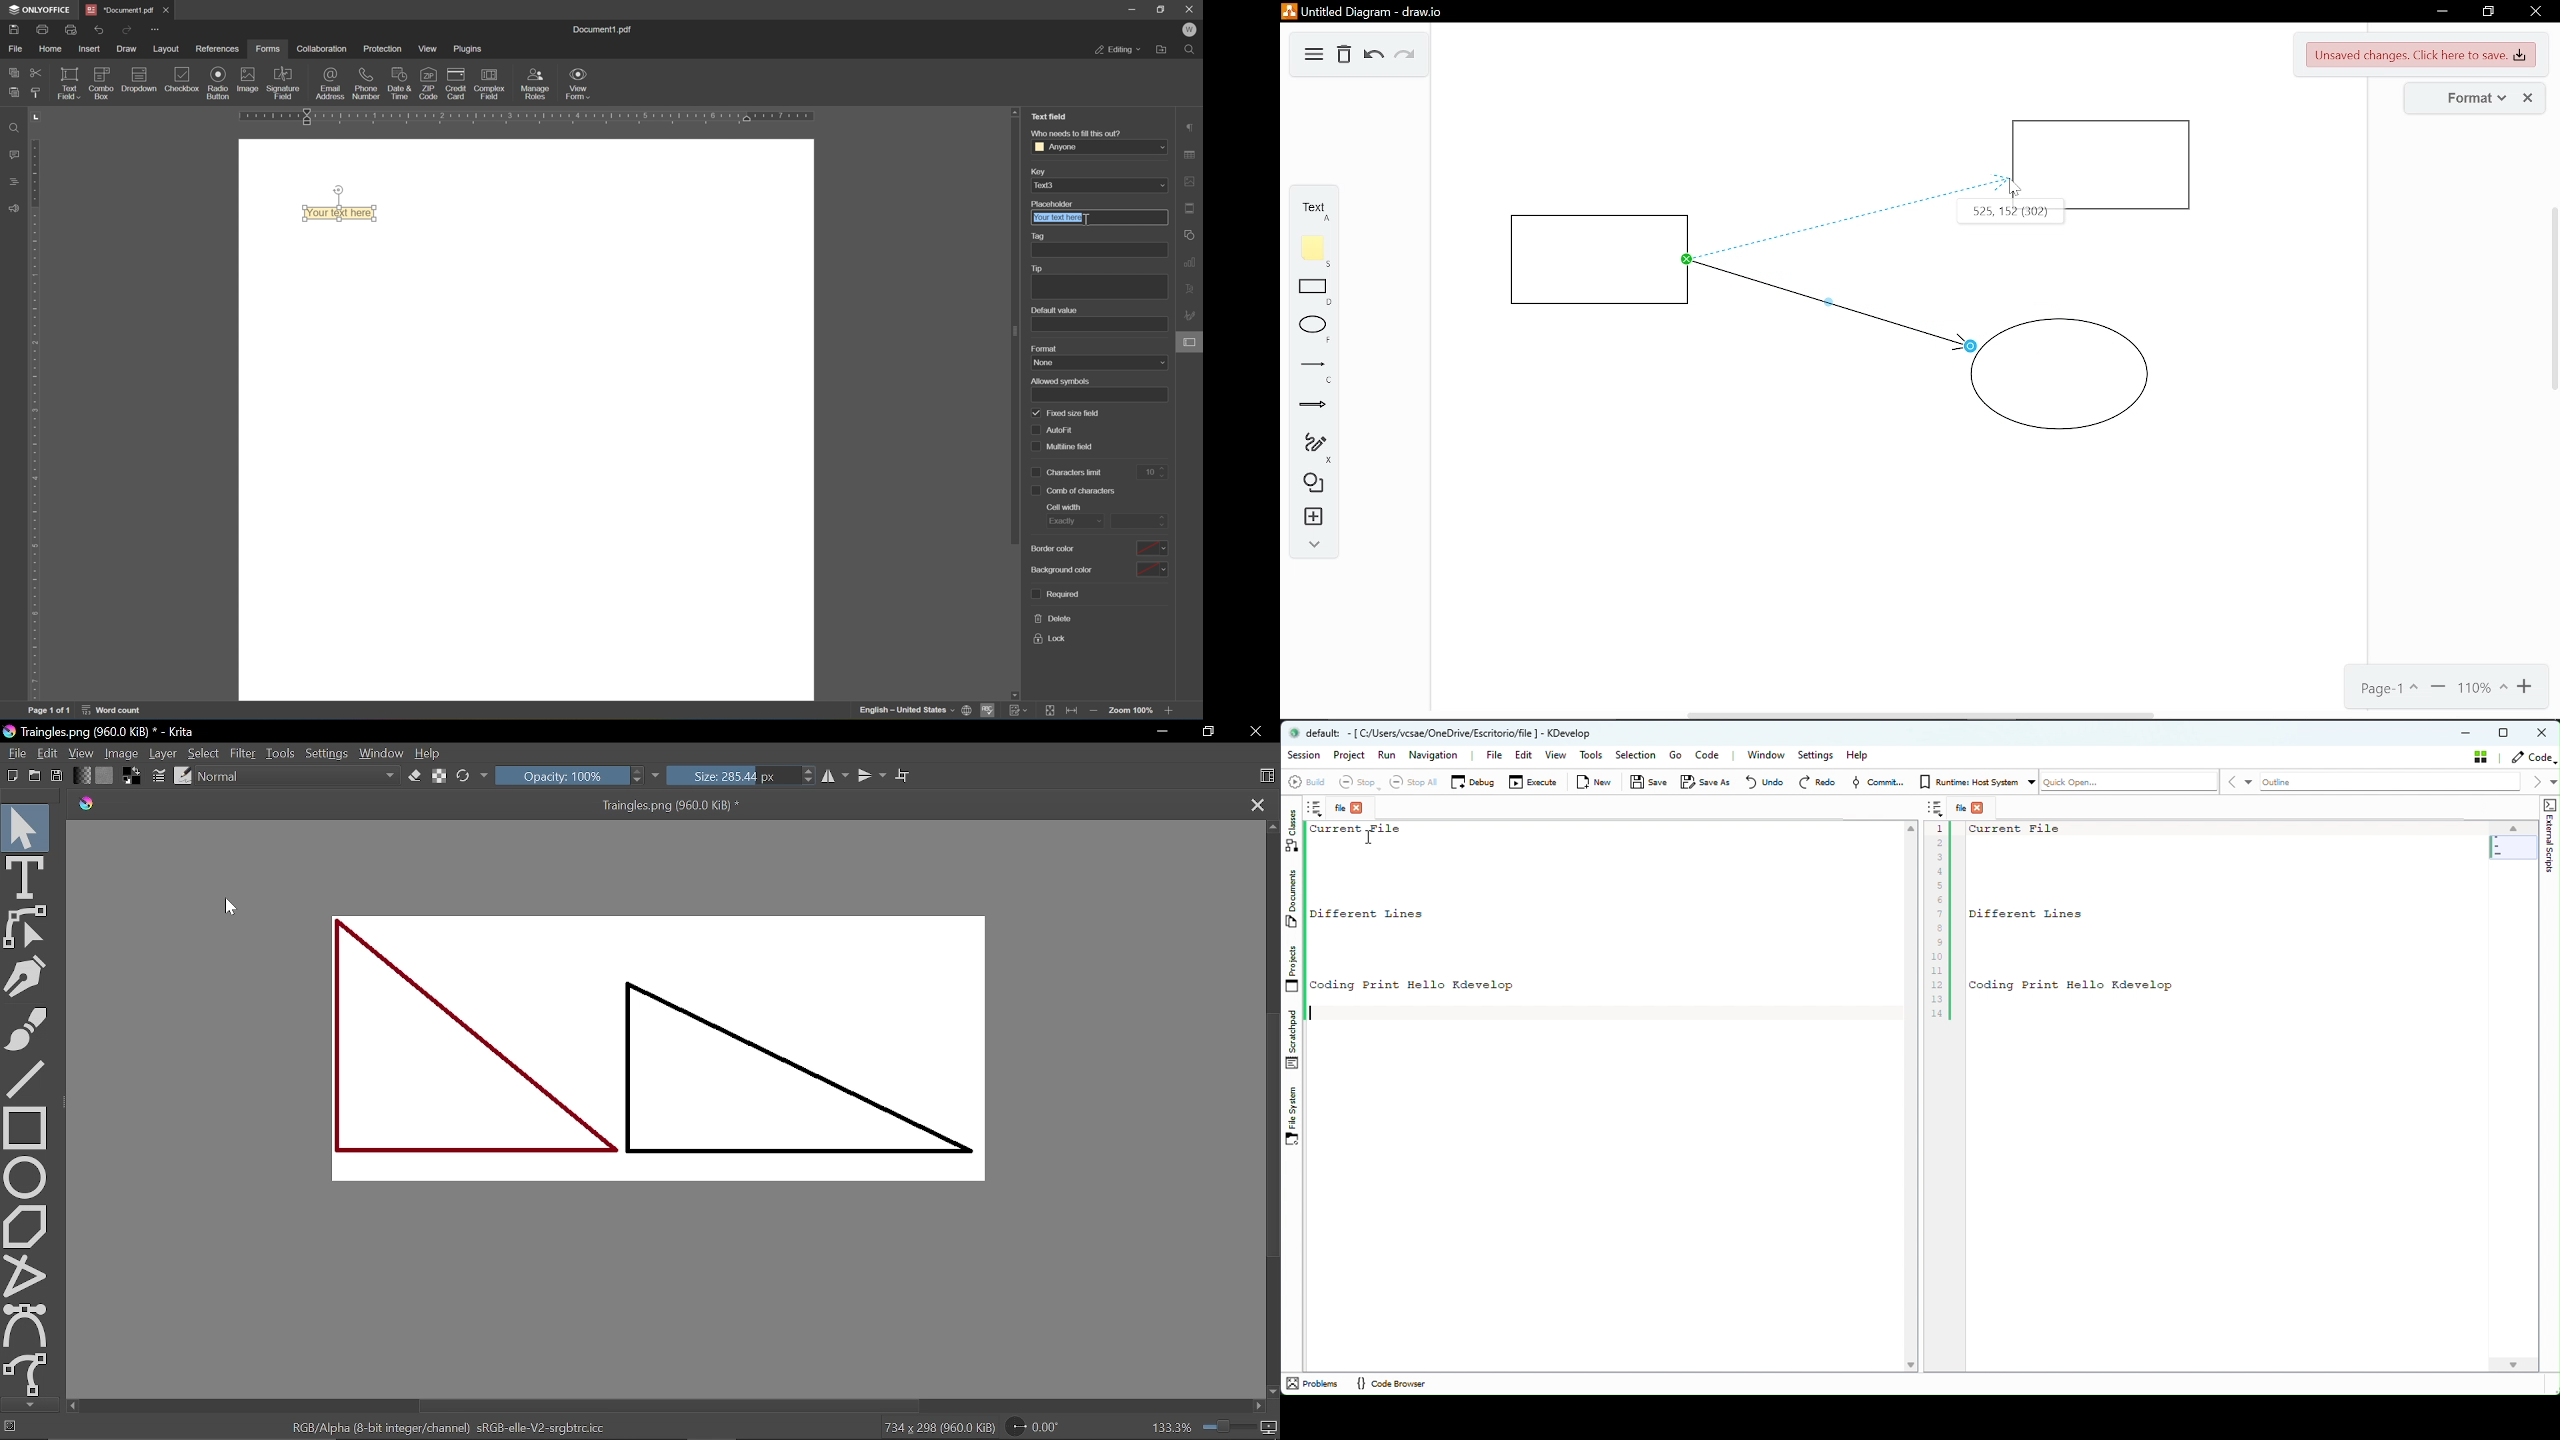 Image resolution: width=2576 pixels, height=1456 pixels. Describe the element at coordinates (2458, 97) in the screenshot. I see `Format` at that location.